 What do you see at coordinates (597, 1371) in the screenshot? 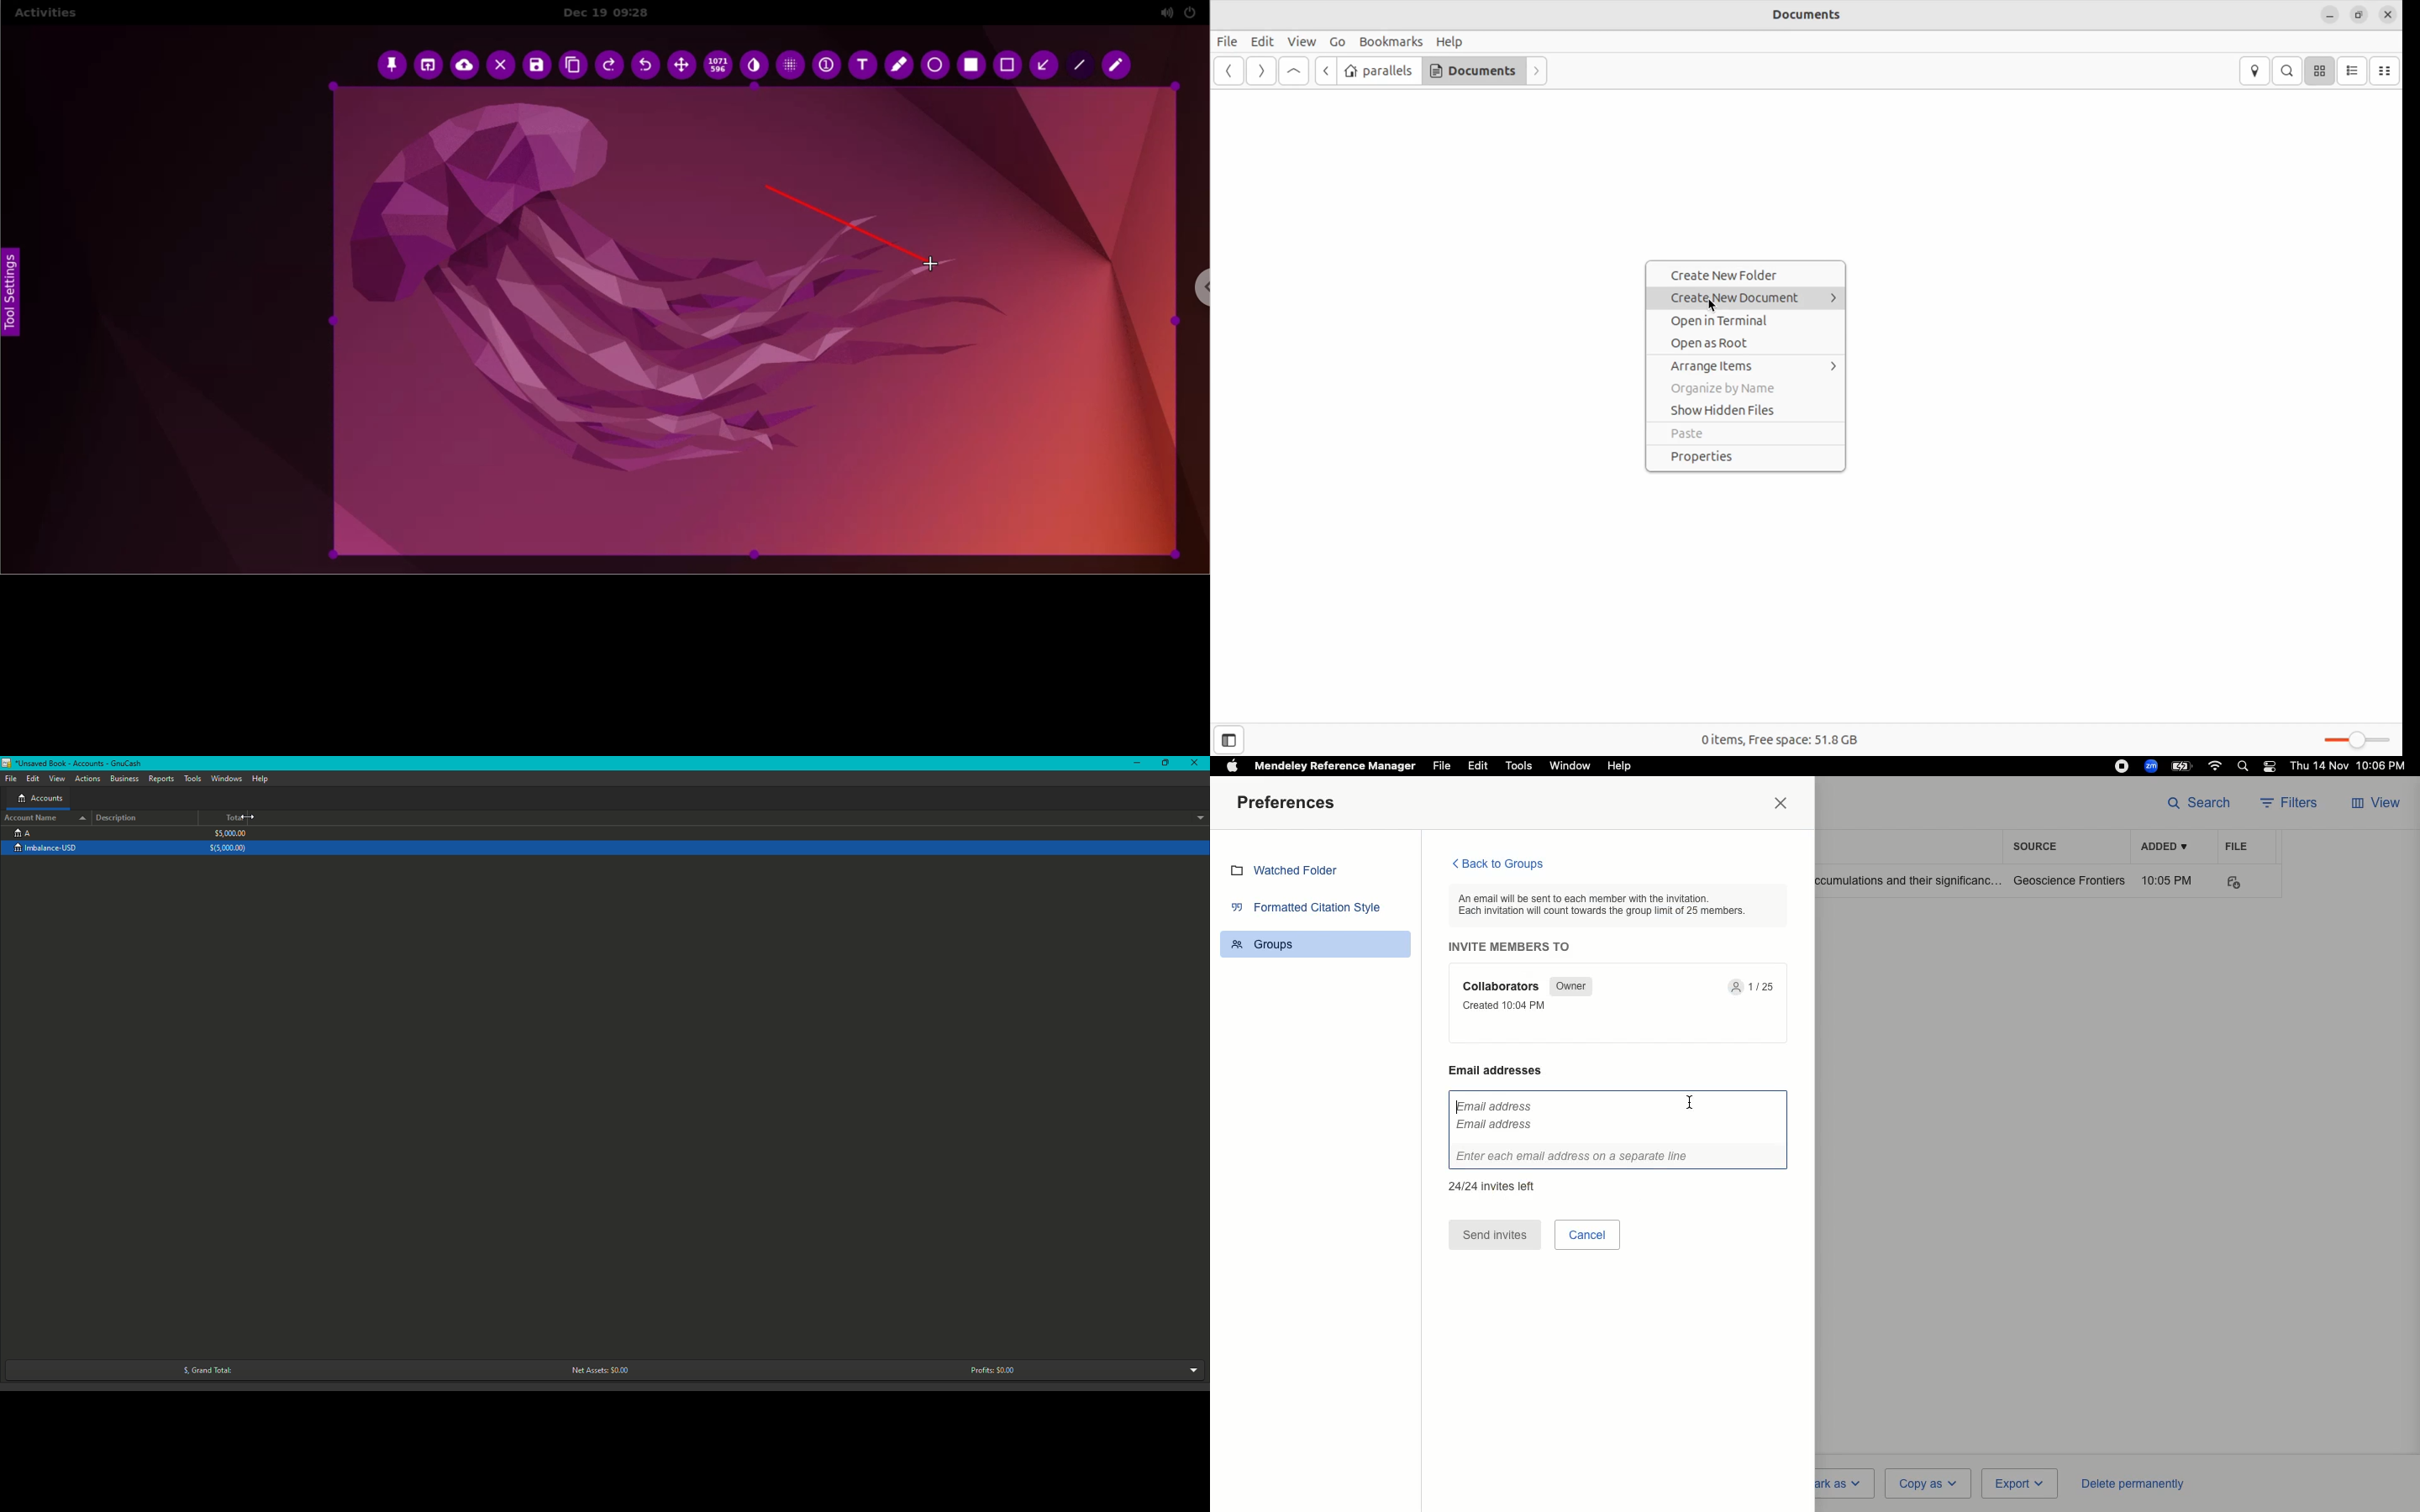
I see `Net Assets` at bounding box center [597, 1371].